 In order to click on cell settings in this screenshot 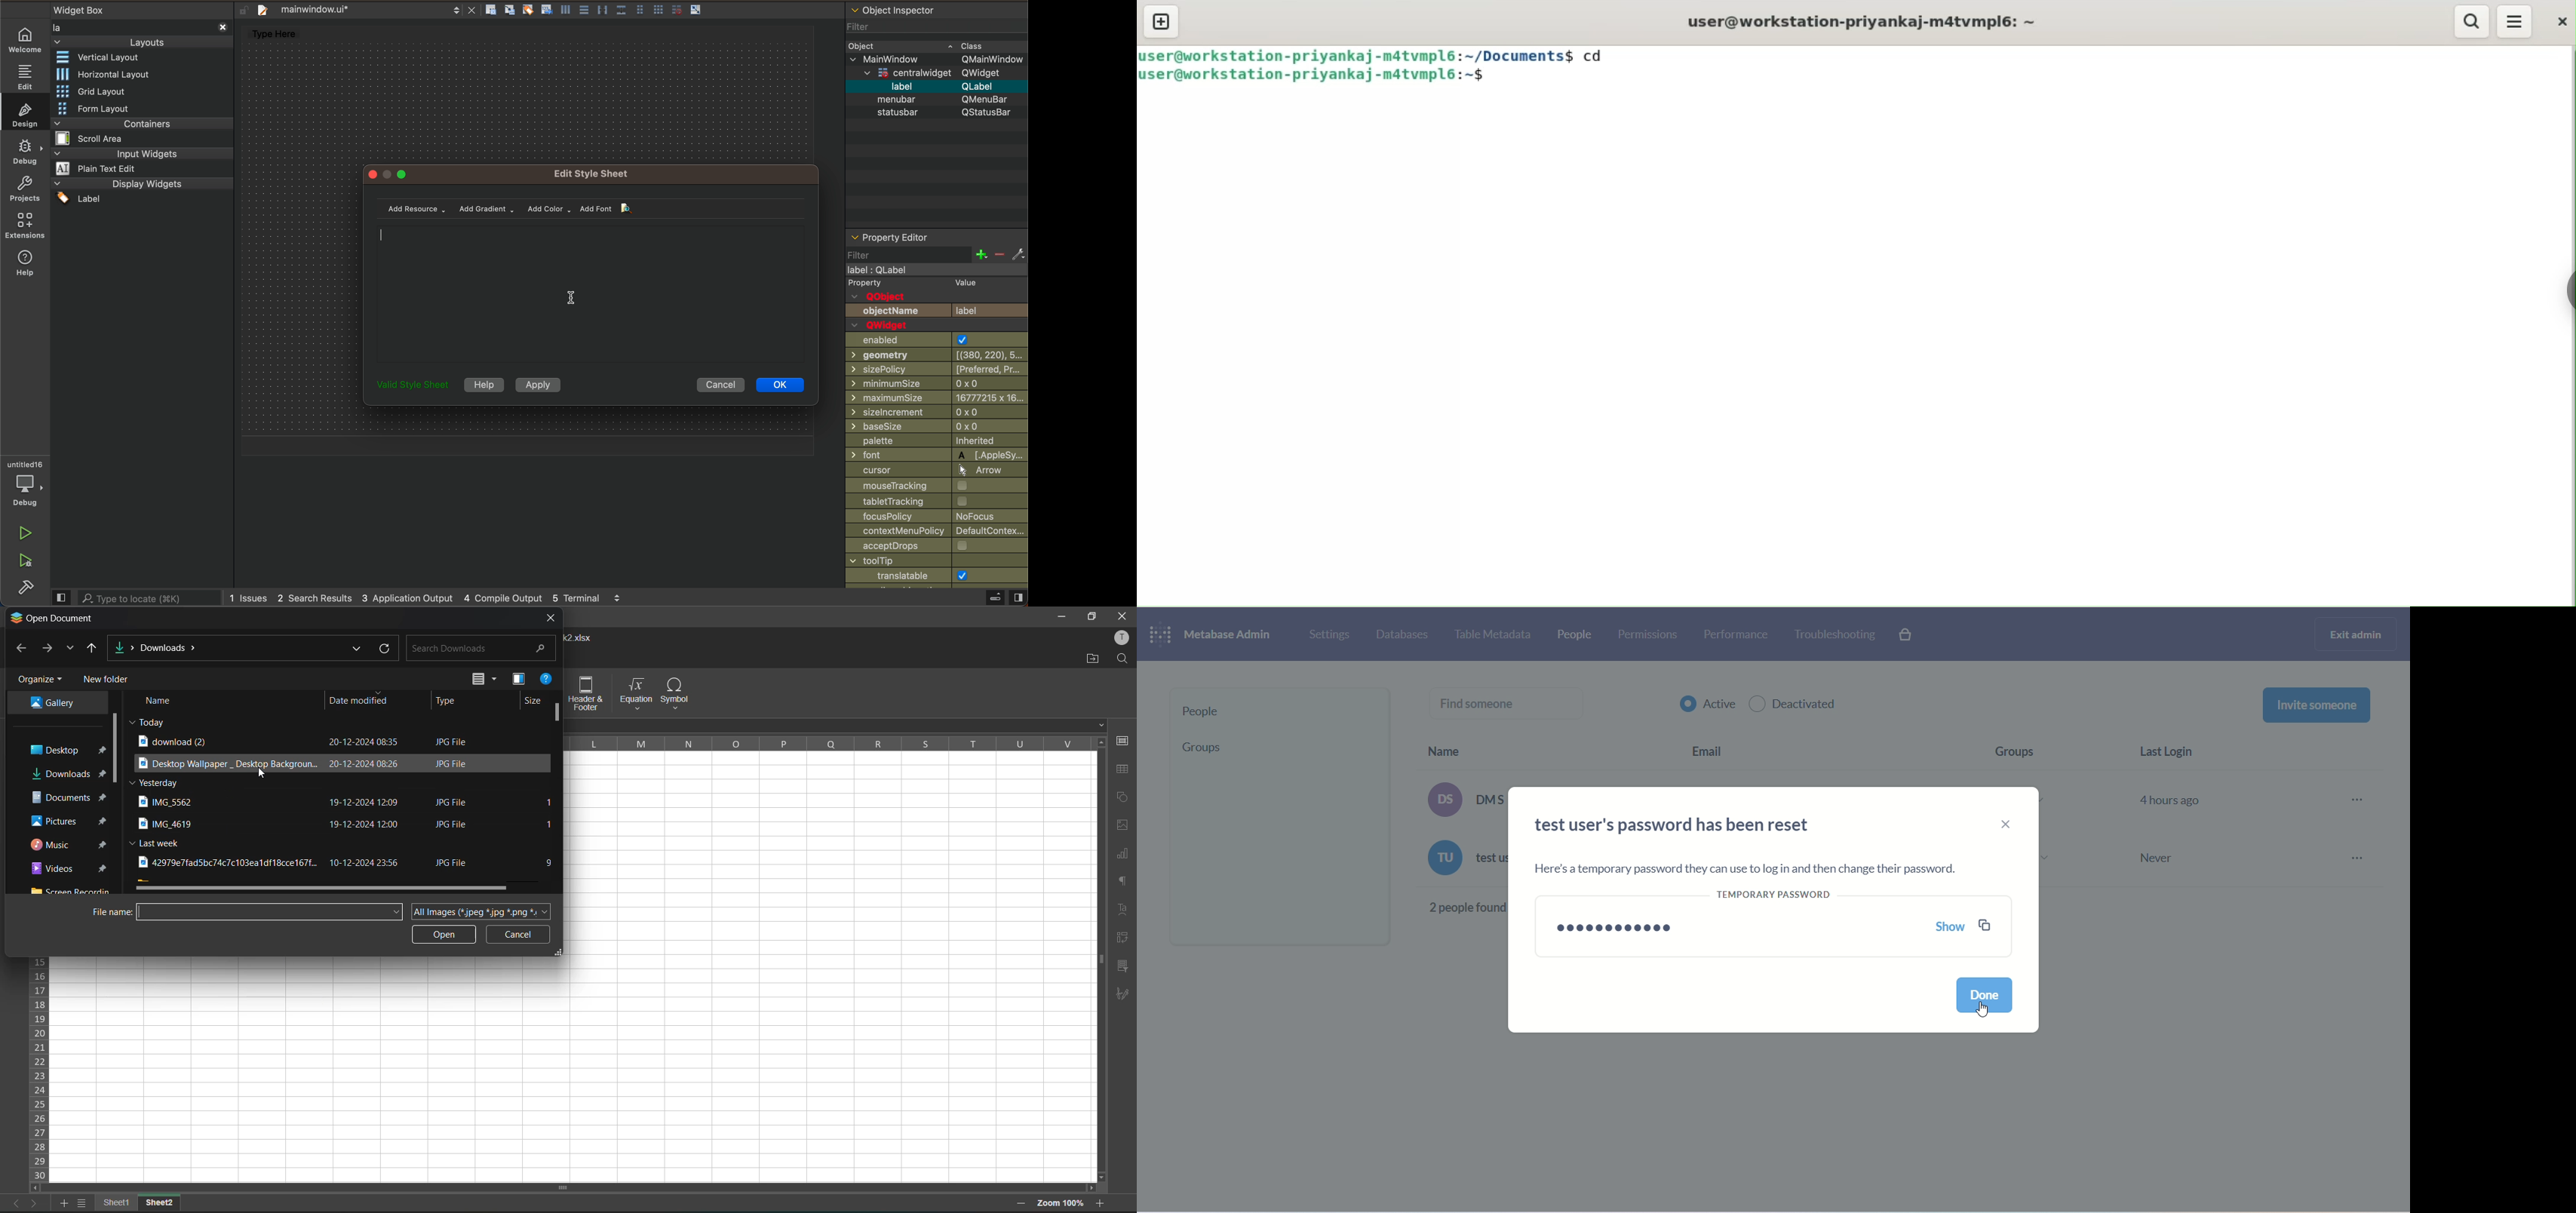, I will do `click(1124, 741)`.